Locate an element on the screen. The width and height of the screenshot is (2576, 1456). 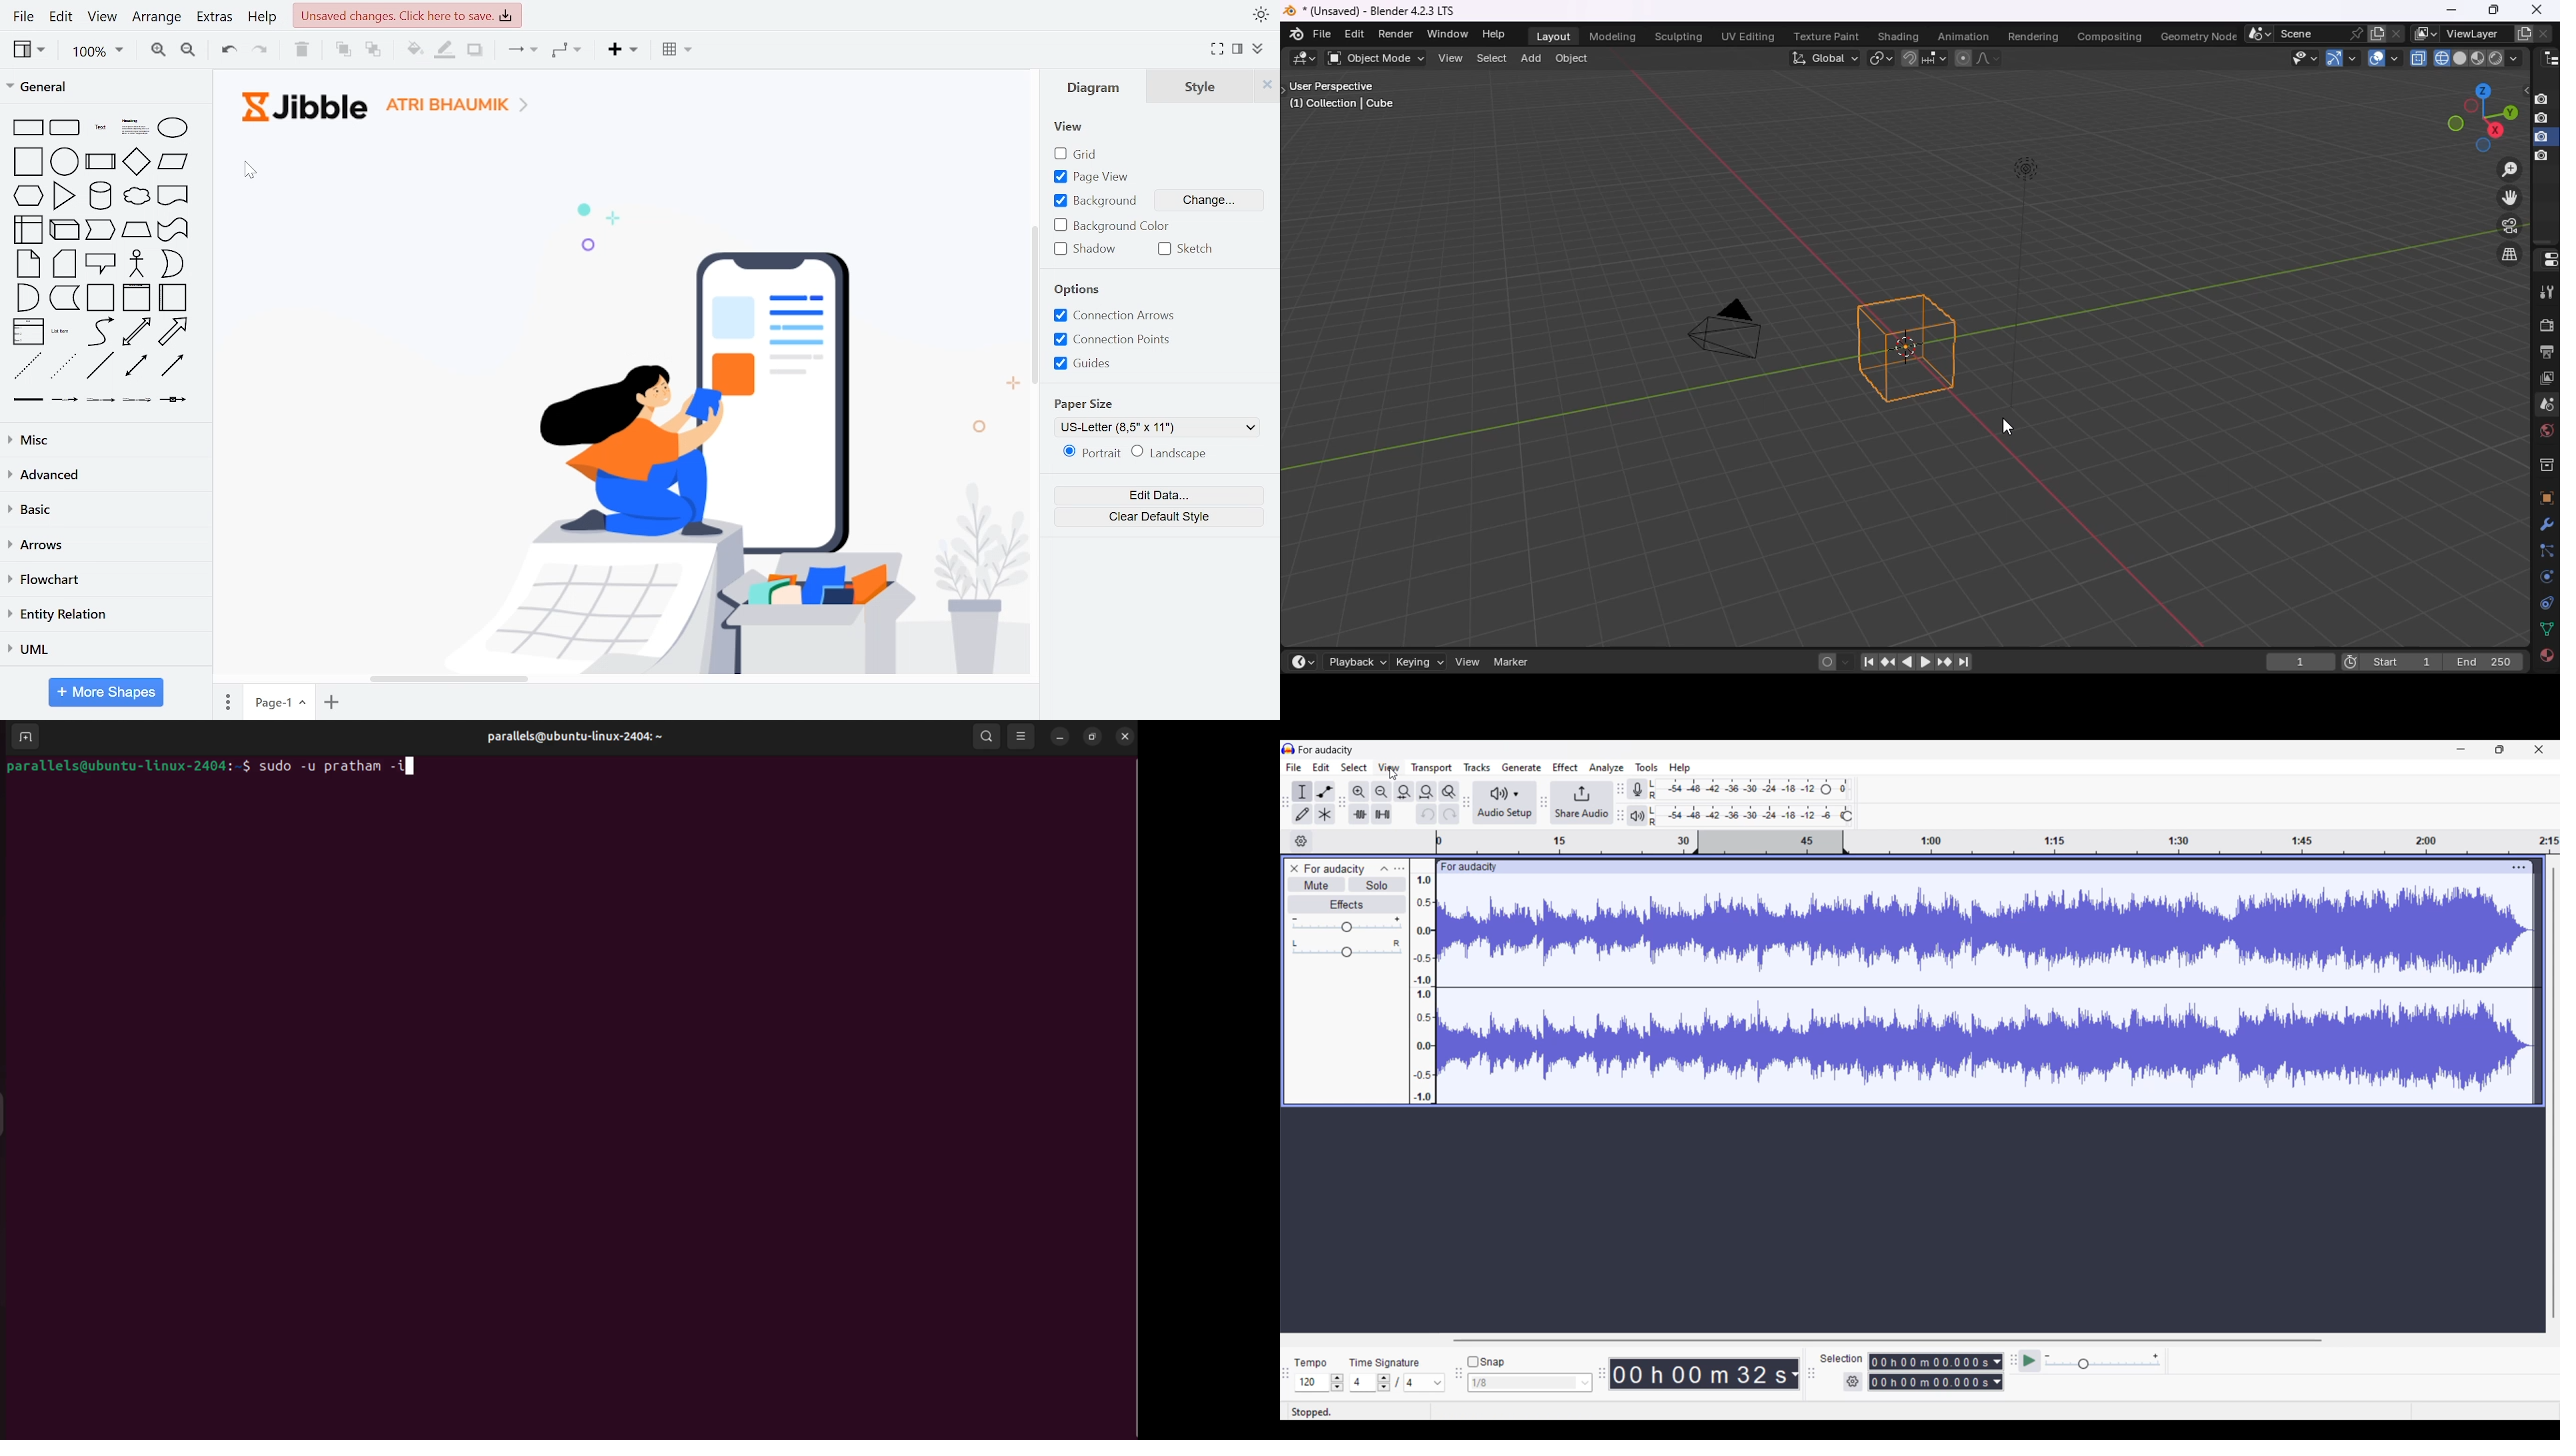
Zoom toggle is located at coordinates (1449, 791).